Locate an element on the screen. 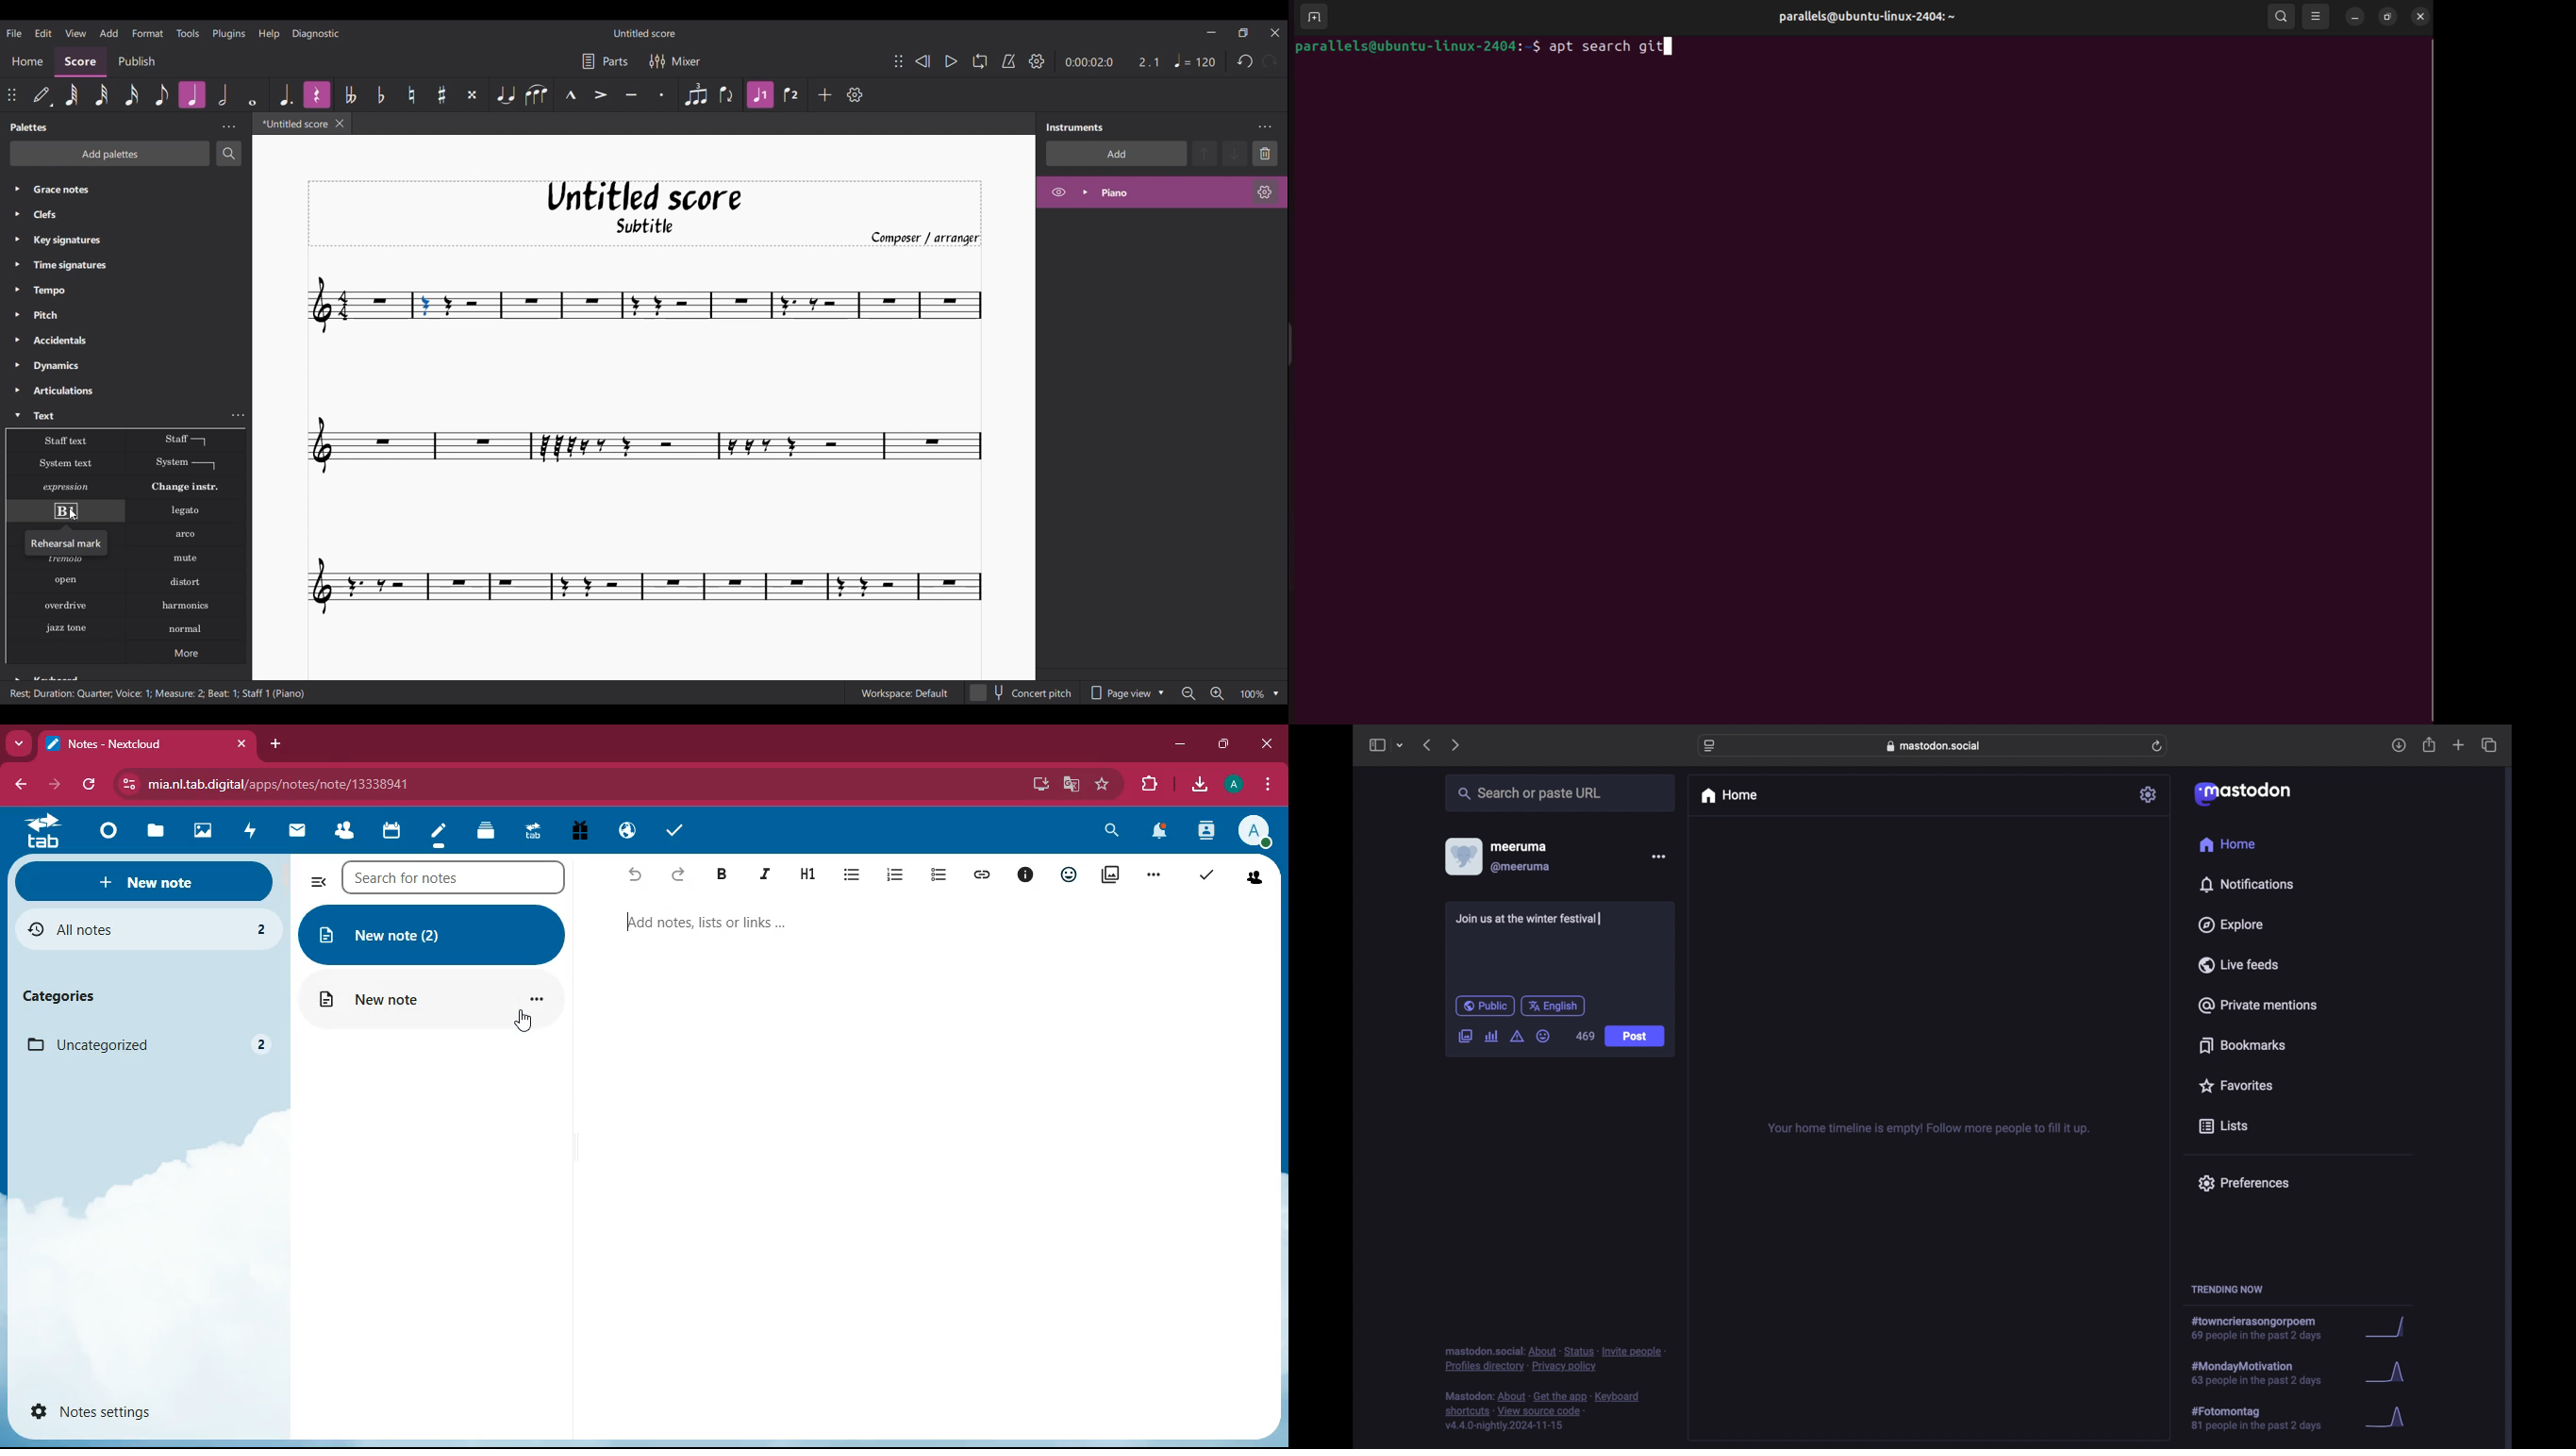 This screenshot has width=2576, height=1456. live feeds is located at coordinates (2240, 965).